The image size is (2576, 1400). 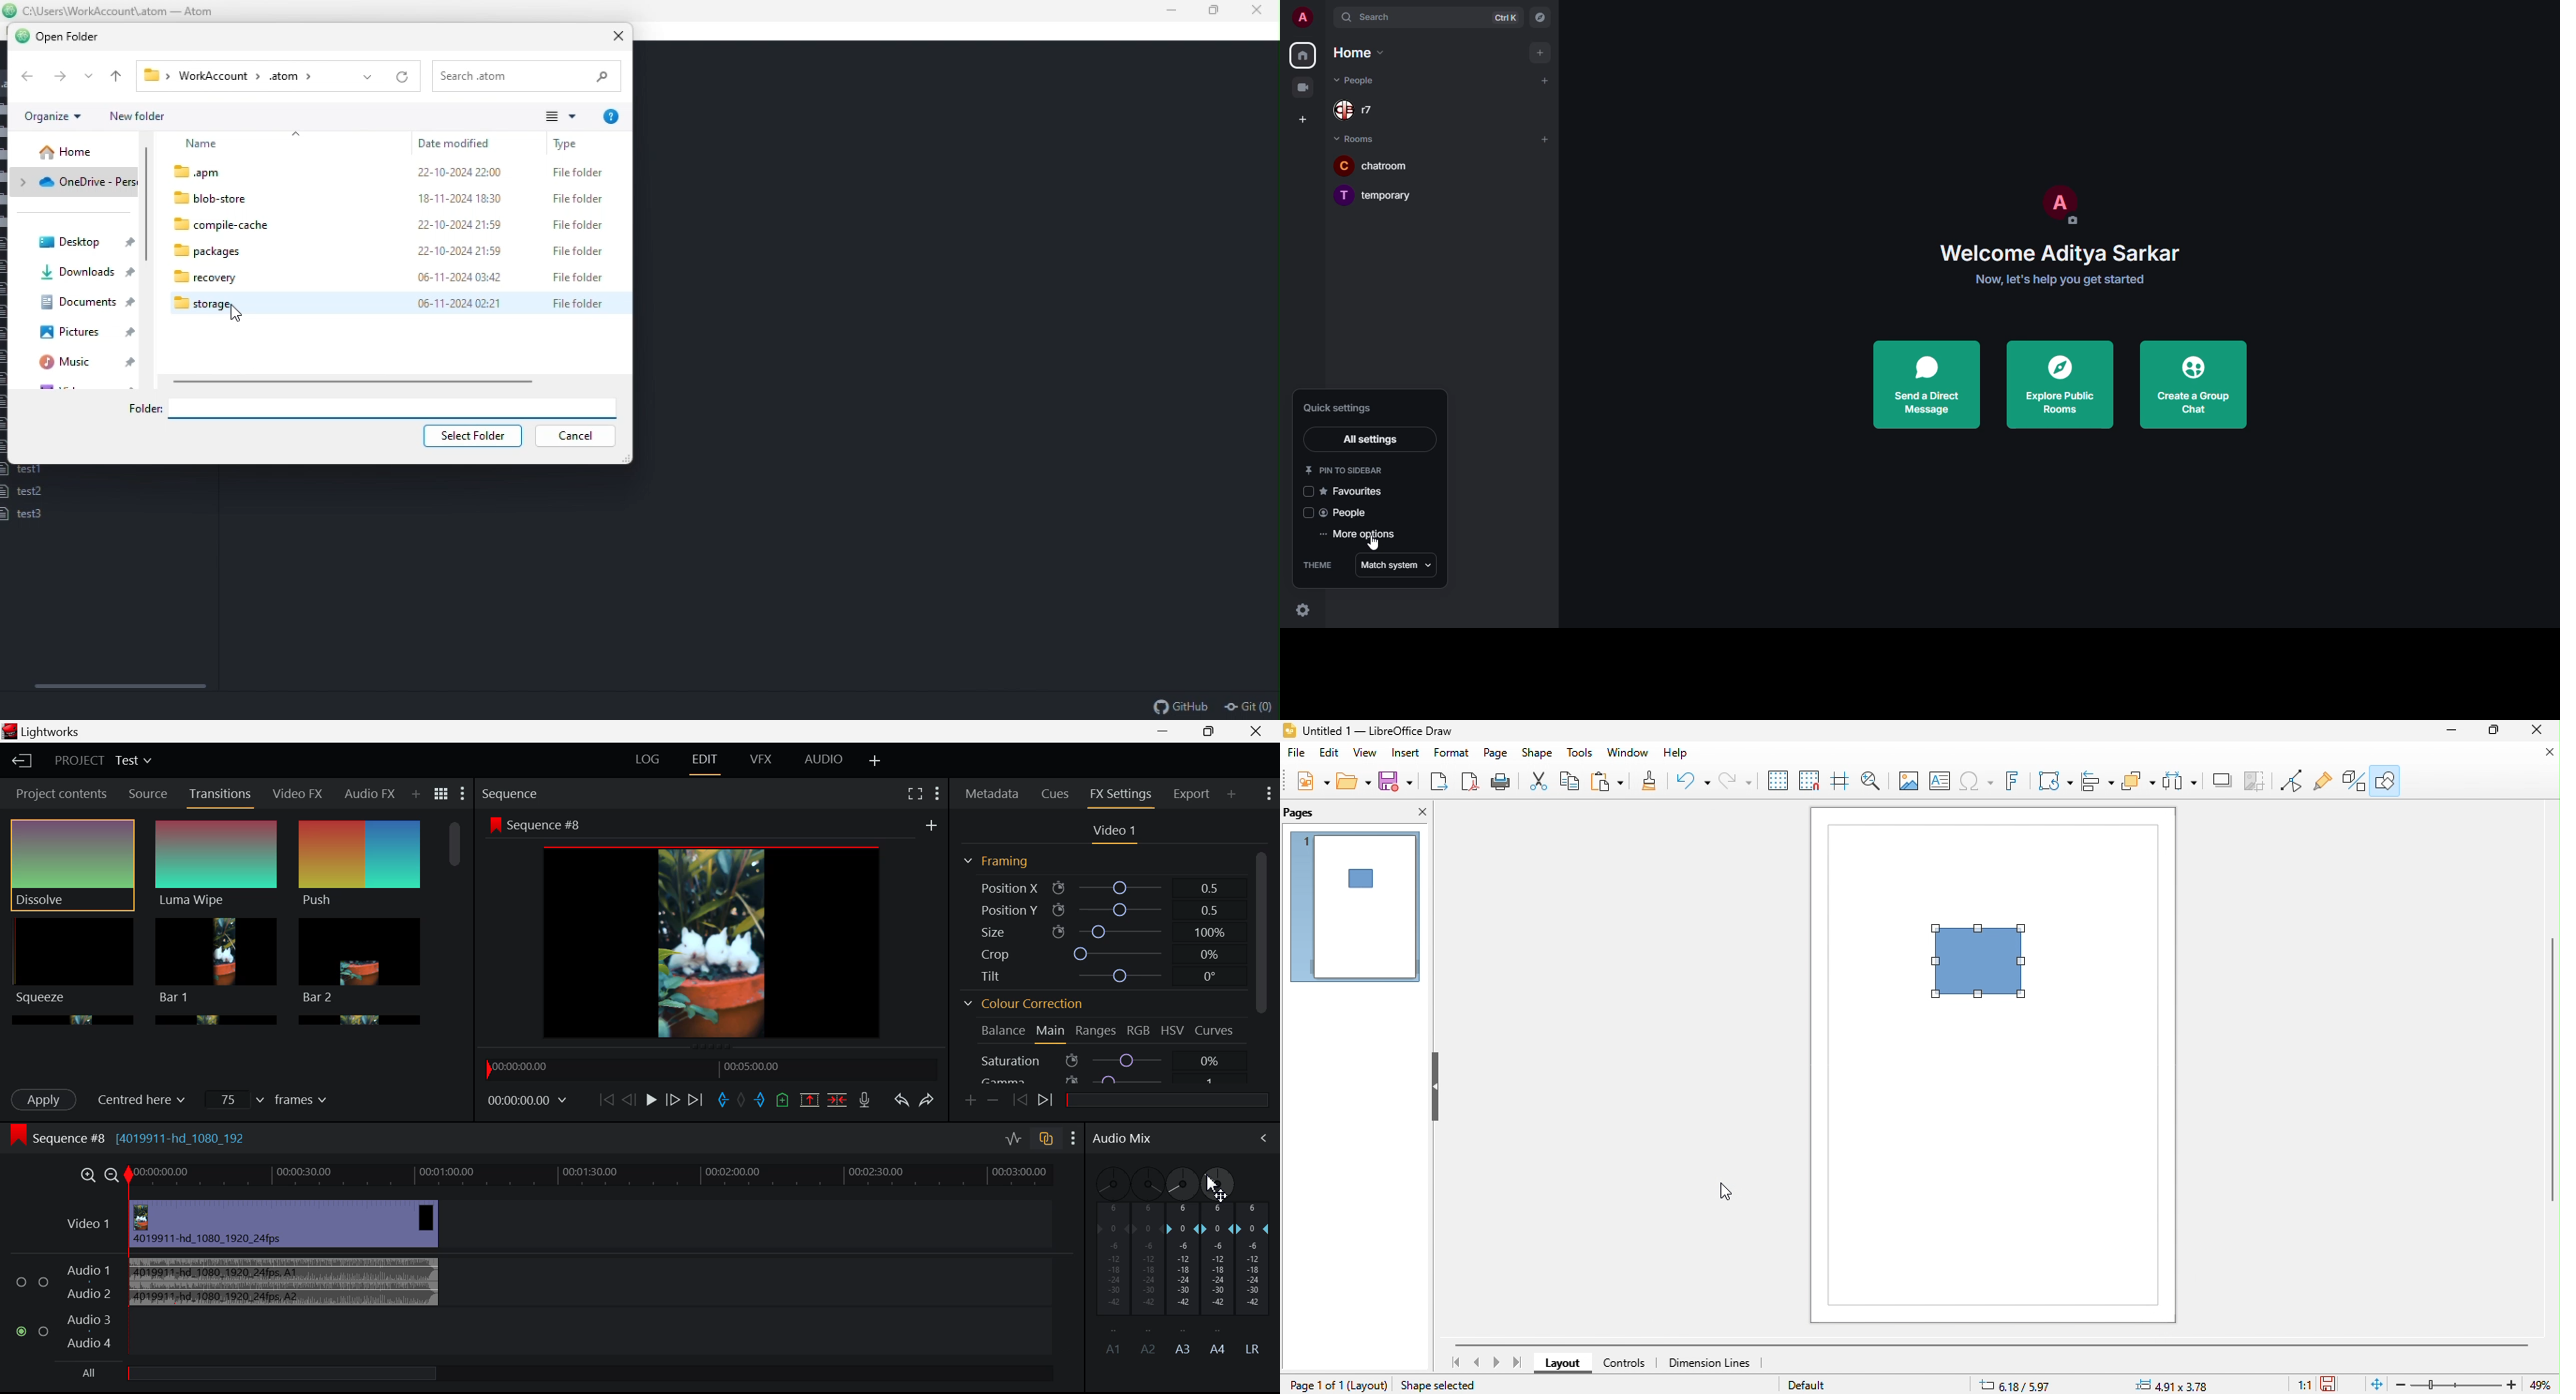 What do you see at coordinates (1377, 165) in the screenshot?
I see `room` at bounding box center [1377, 165].